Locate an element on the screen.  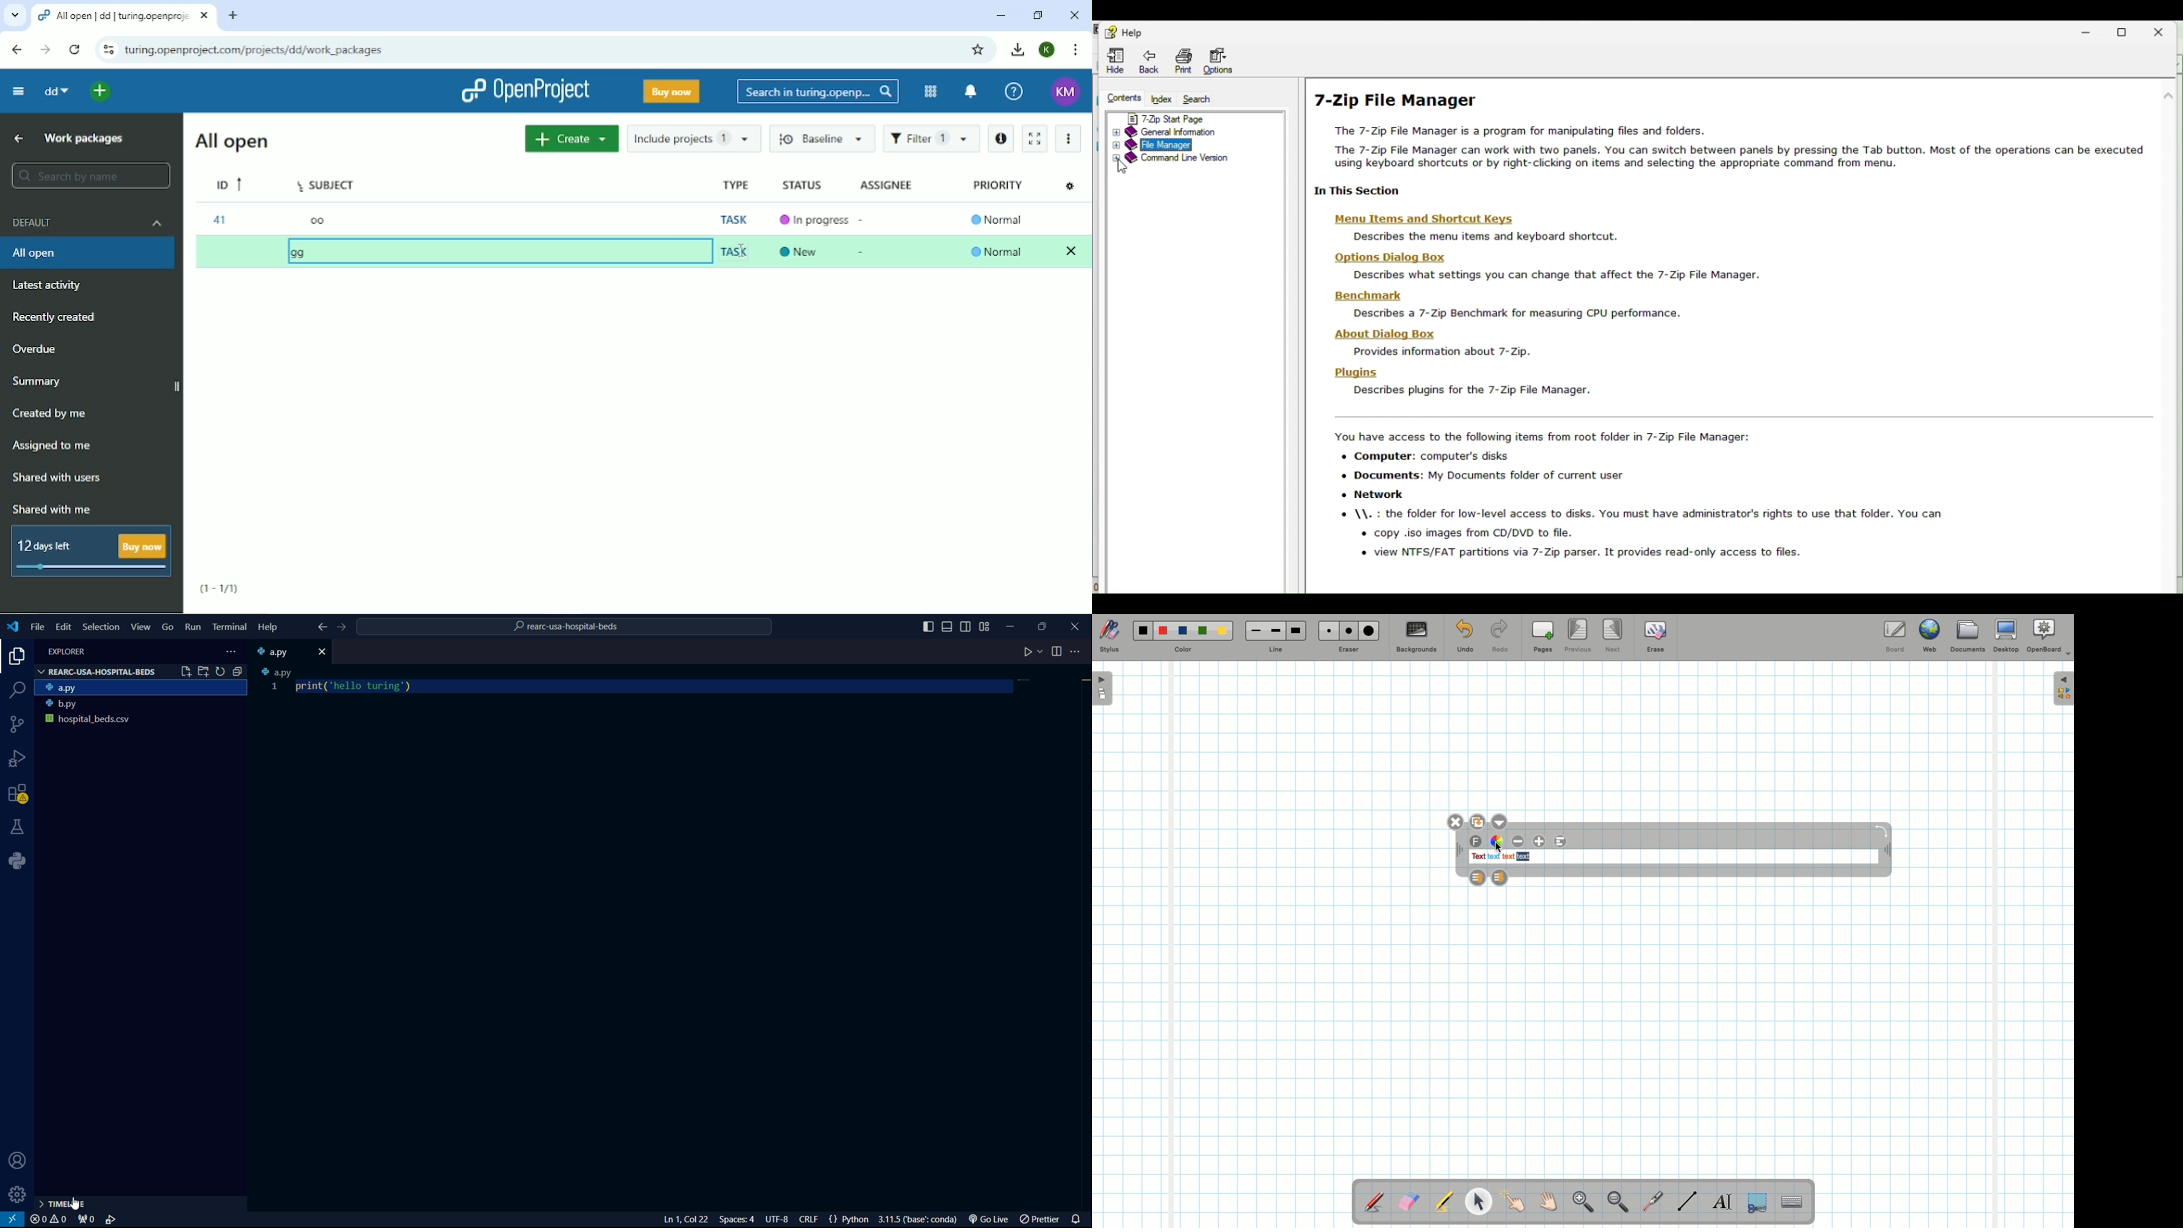
expand is located at coordinates (1118, 139).